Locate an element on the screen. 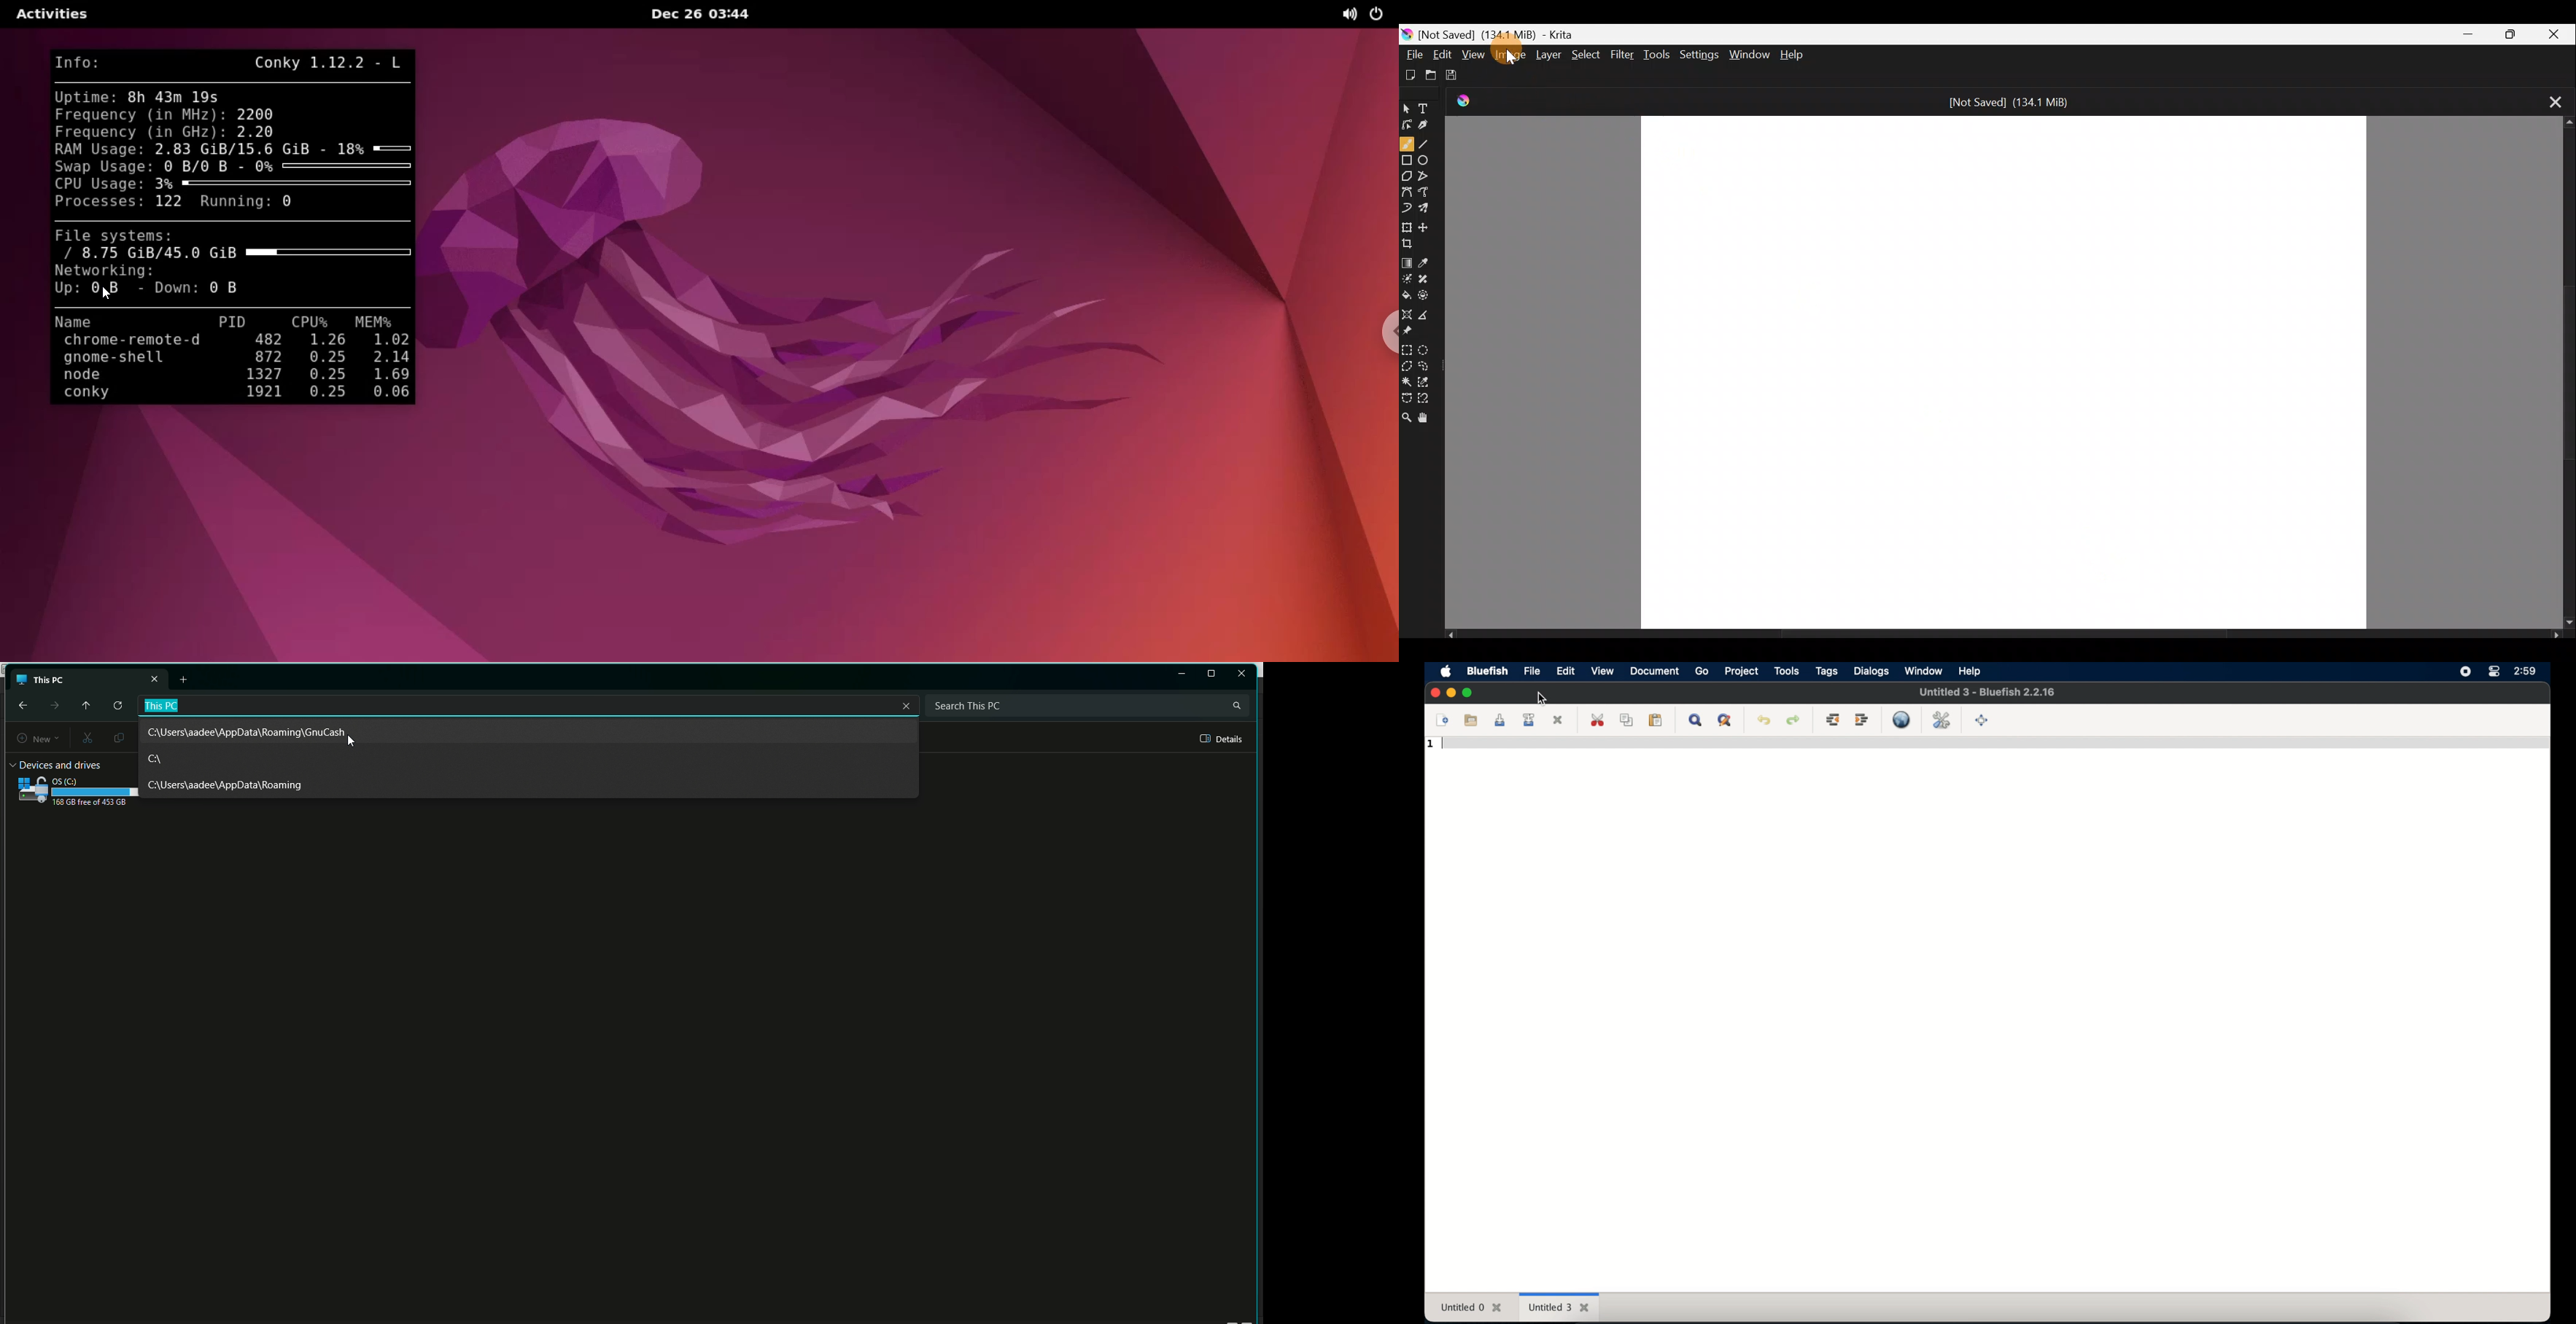 This screenshot has height=1344, width=2576. Canvas is located at coordinates (2003, 372).